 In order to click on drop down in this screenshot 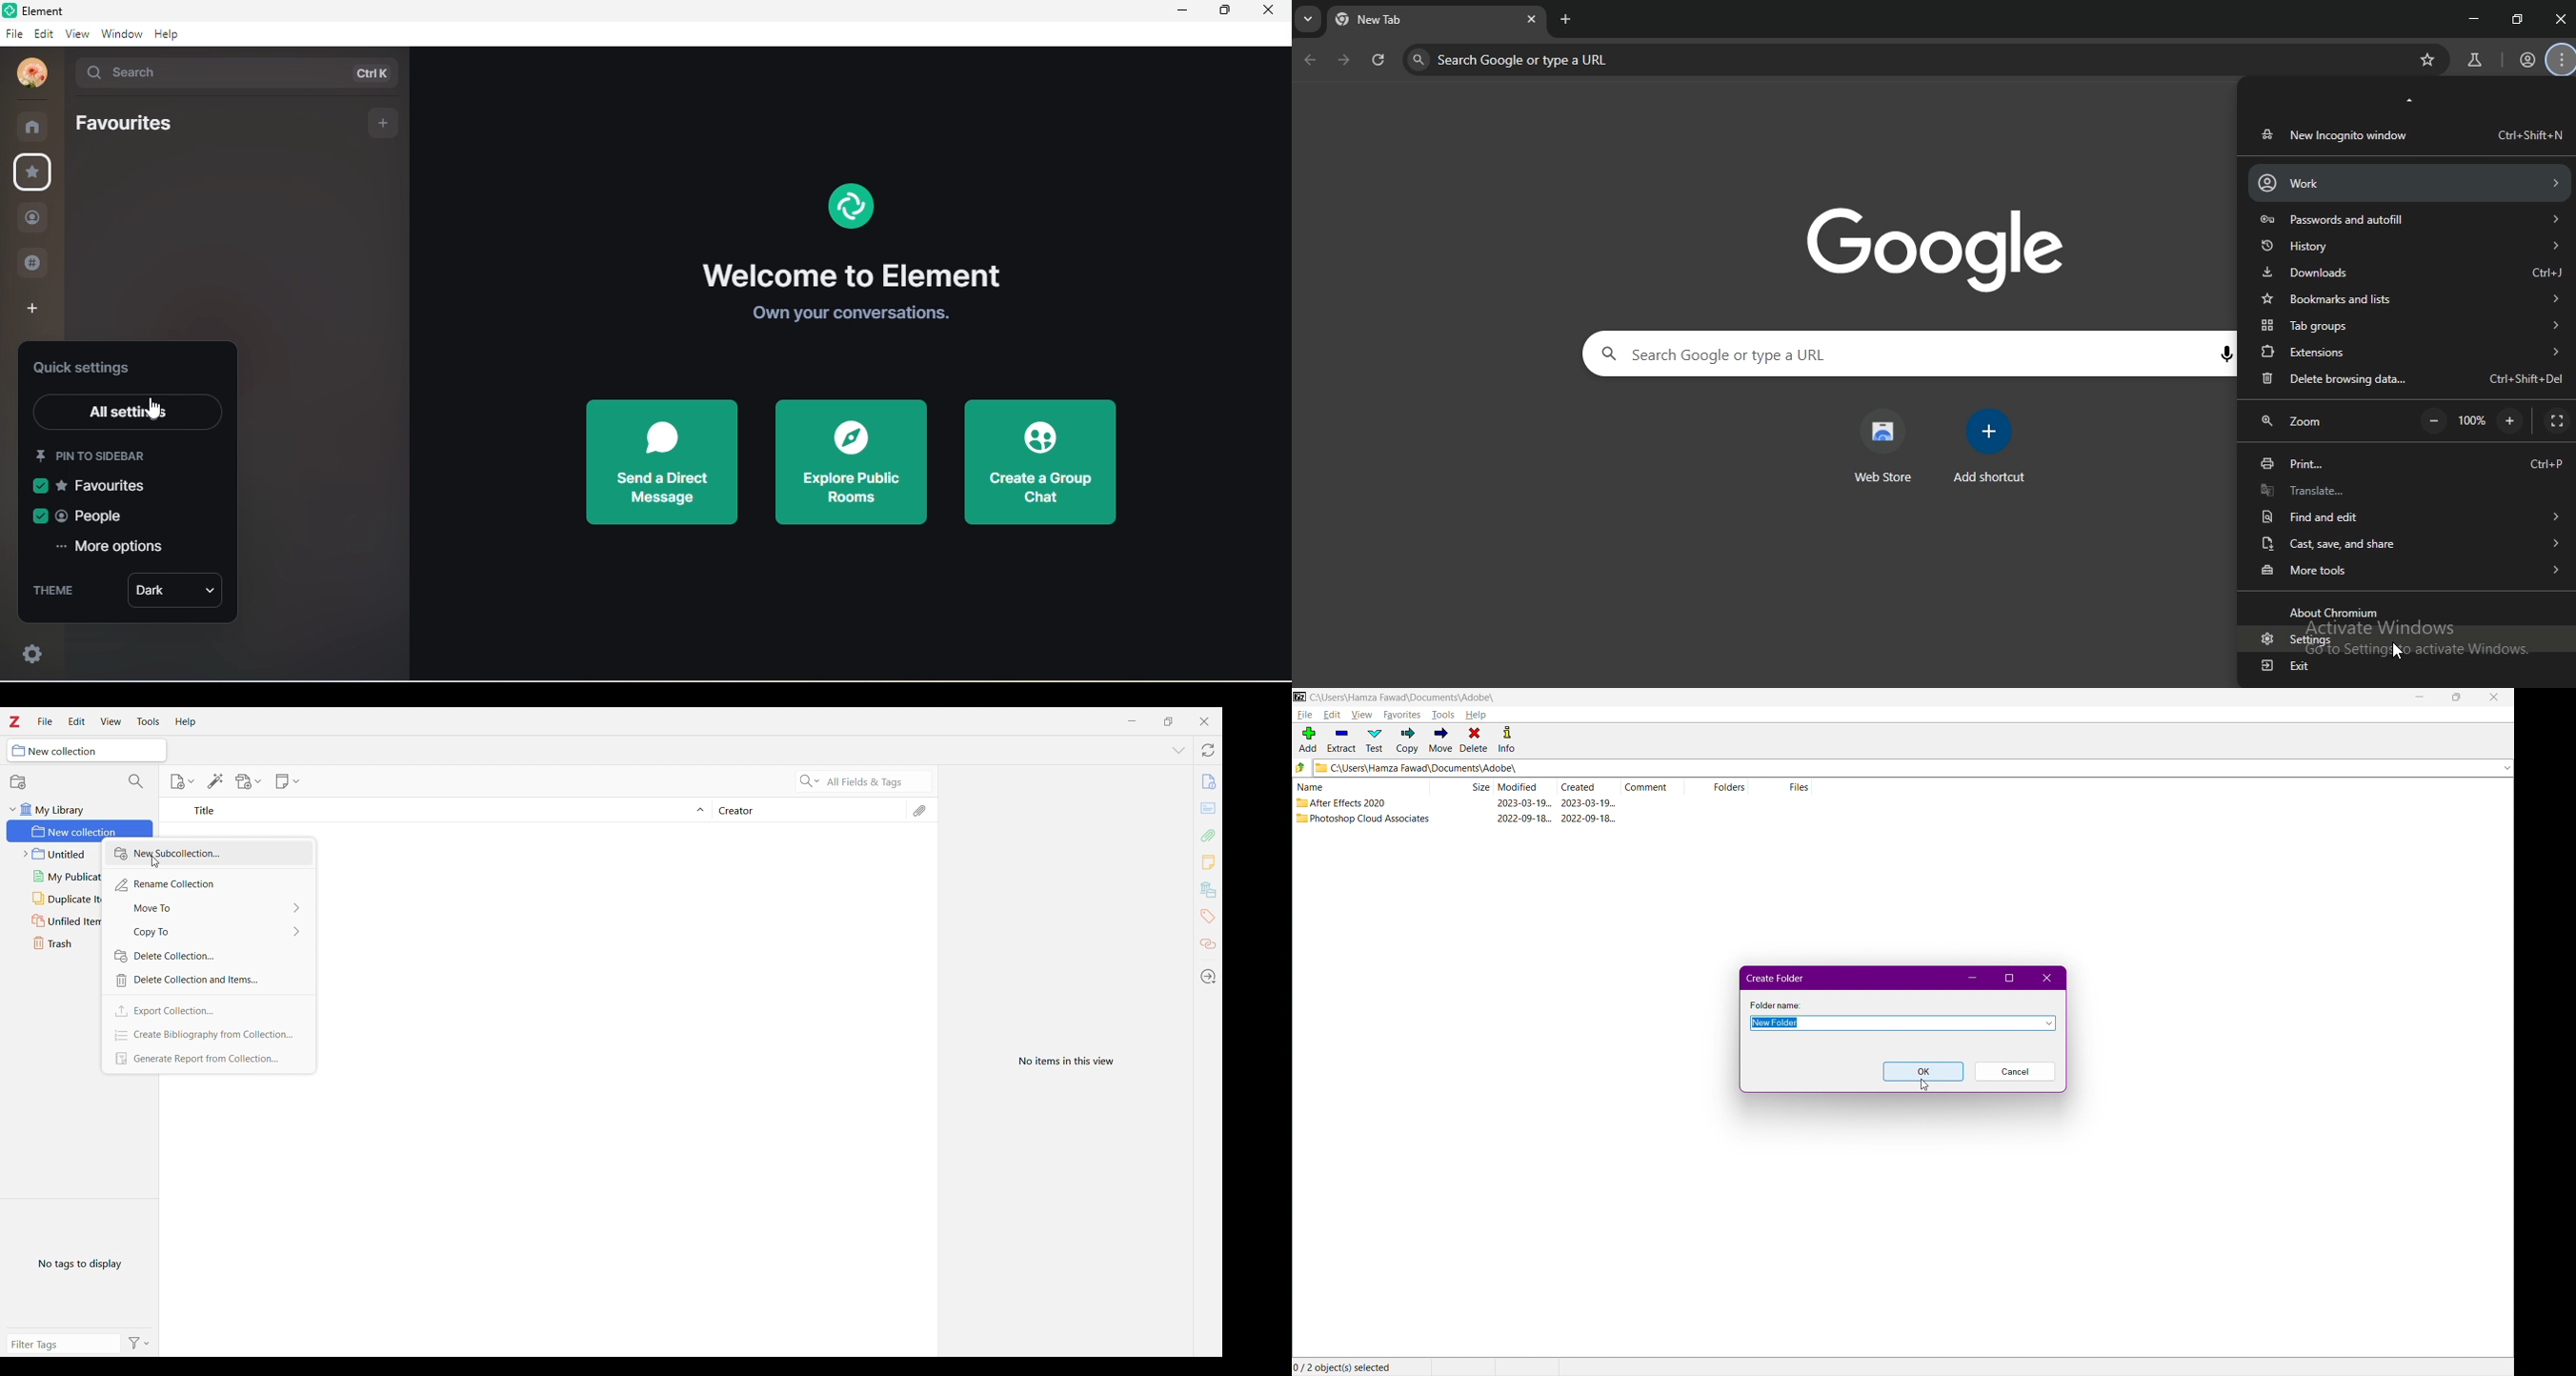, I will do `click(66, 71)`.